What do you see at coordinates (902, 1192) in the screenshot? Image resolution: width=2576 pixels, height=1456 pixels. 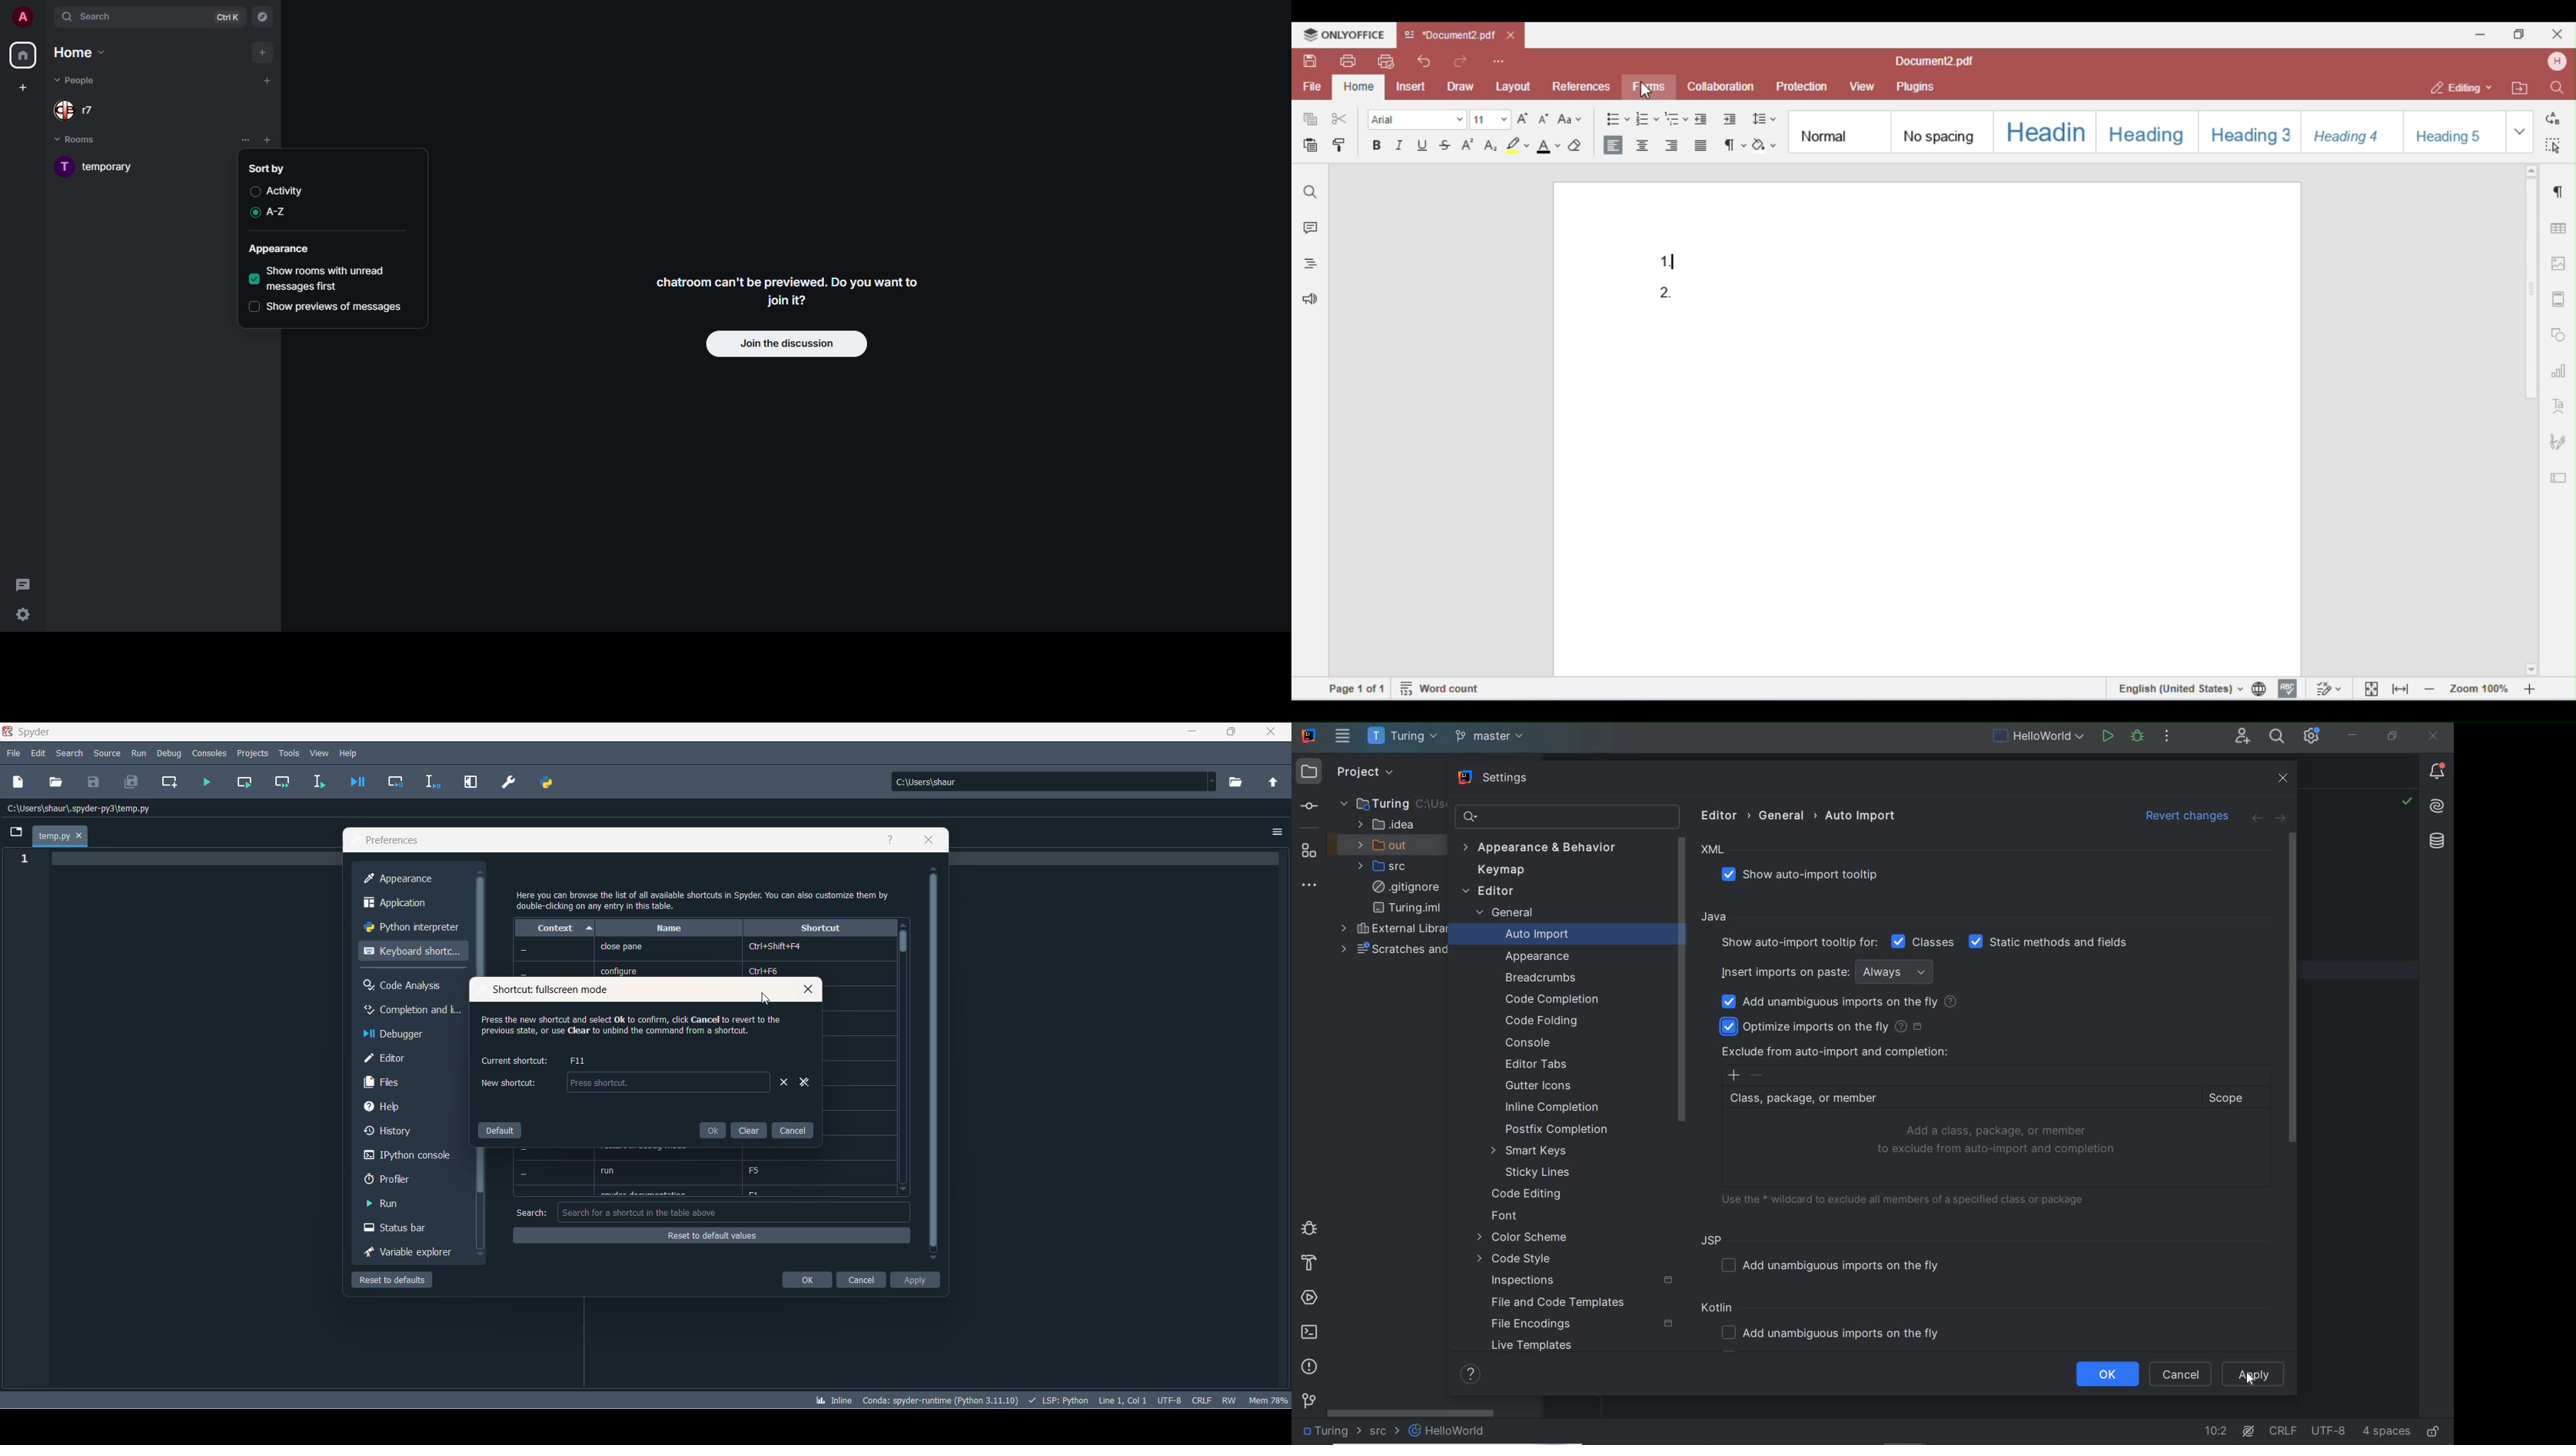 I see `move down` at bounding box center [902, 1192].